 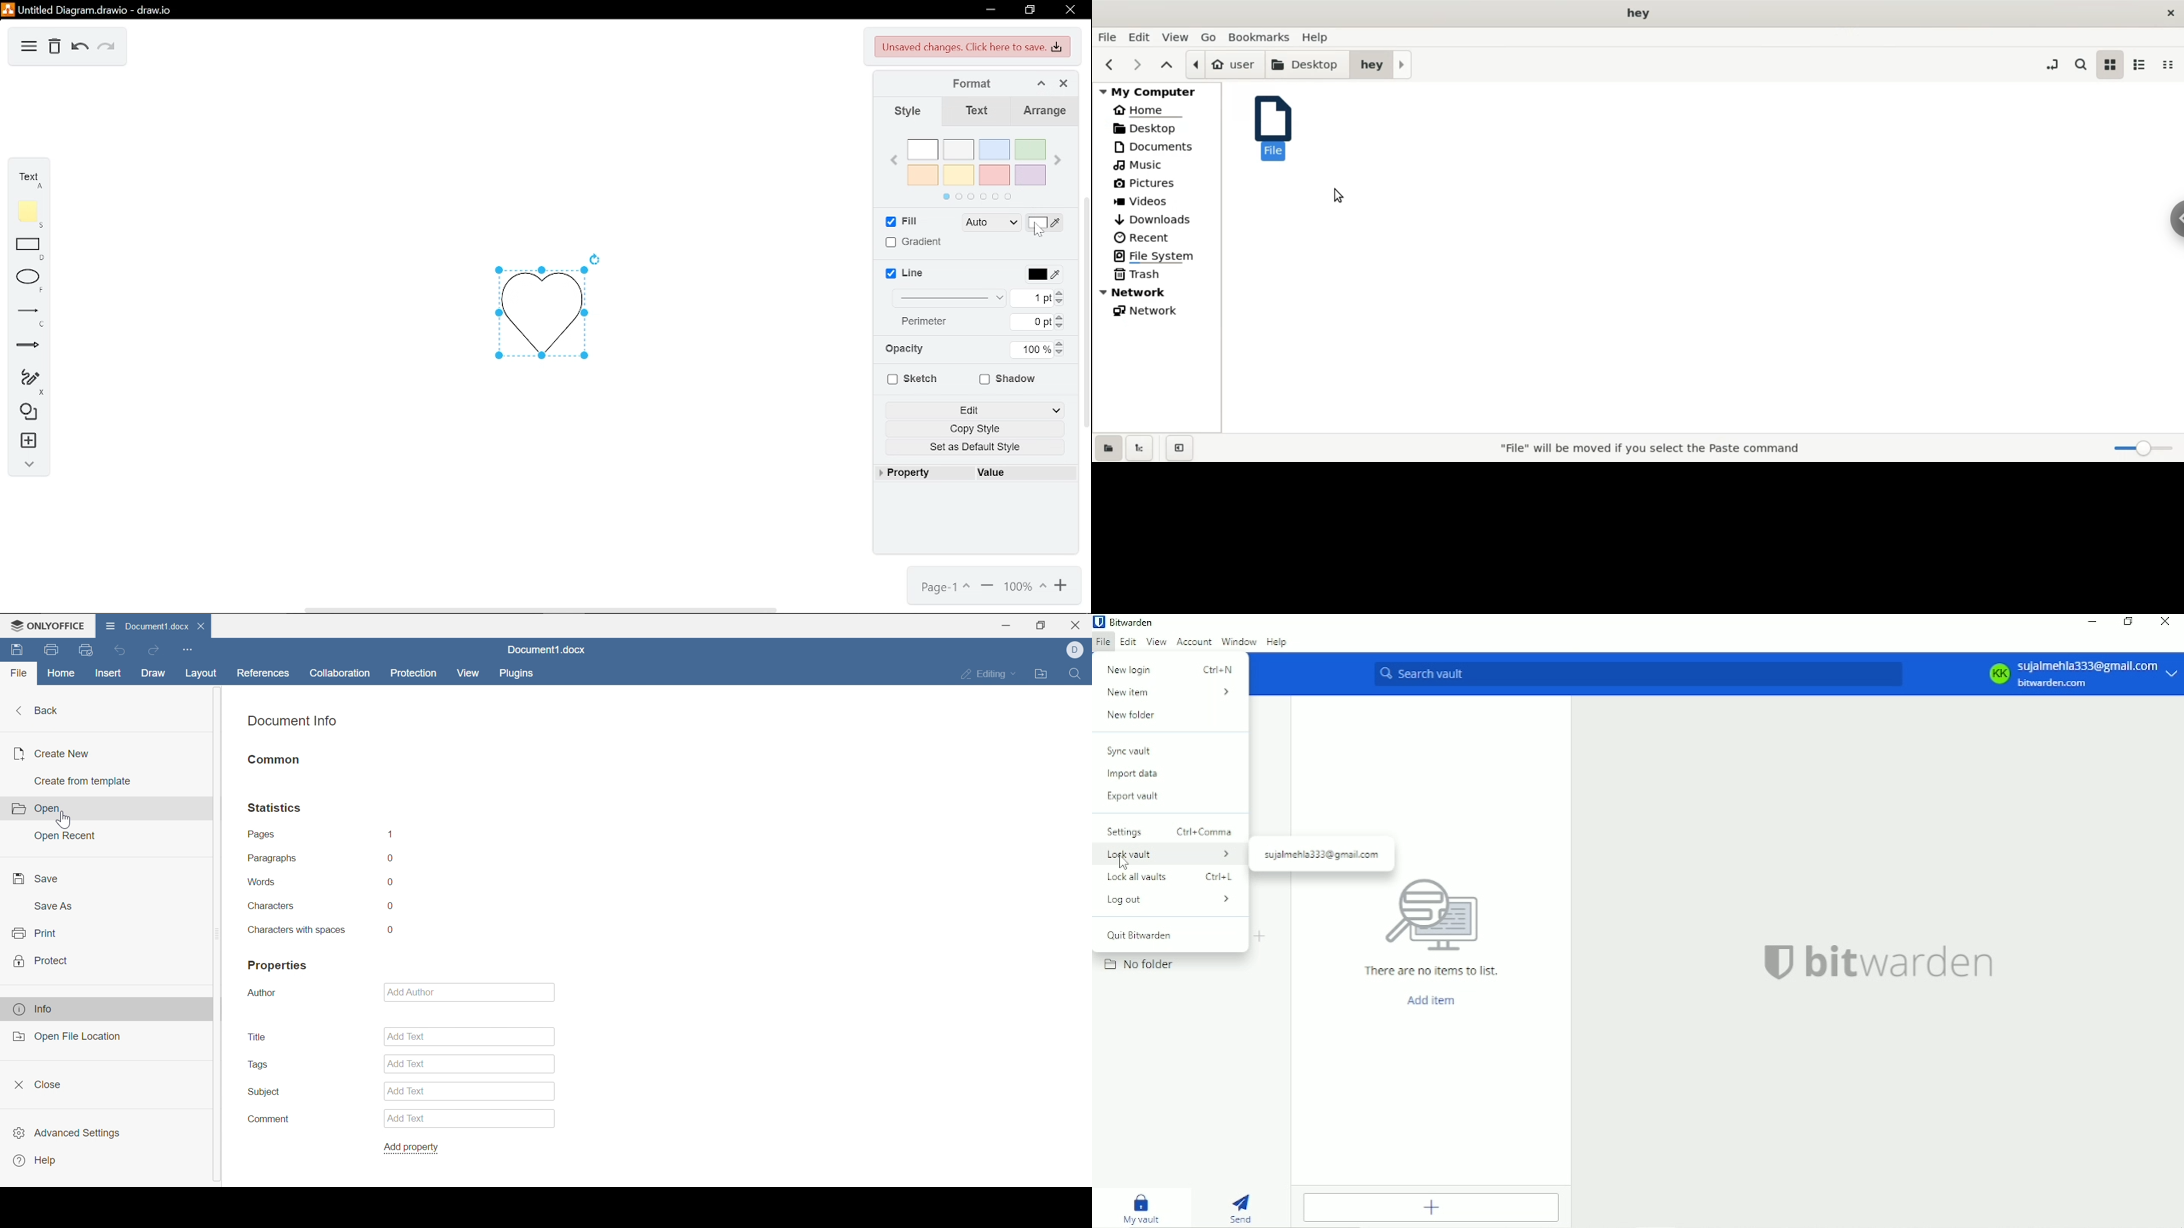 I want to click on customize quick access settings, so click(x=189, y=649).